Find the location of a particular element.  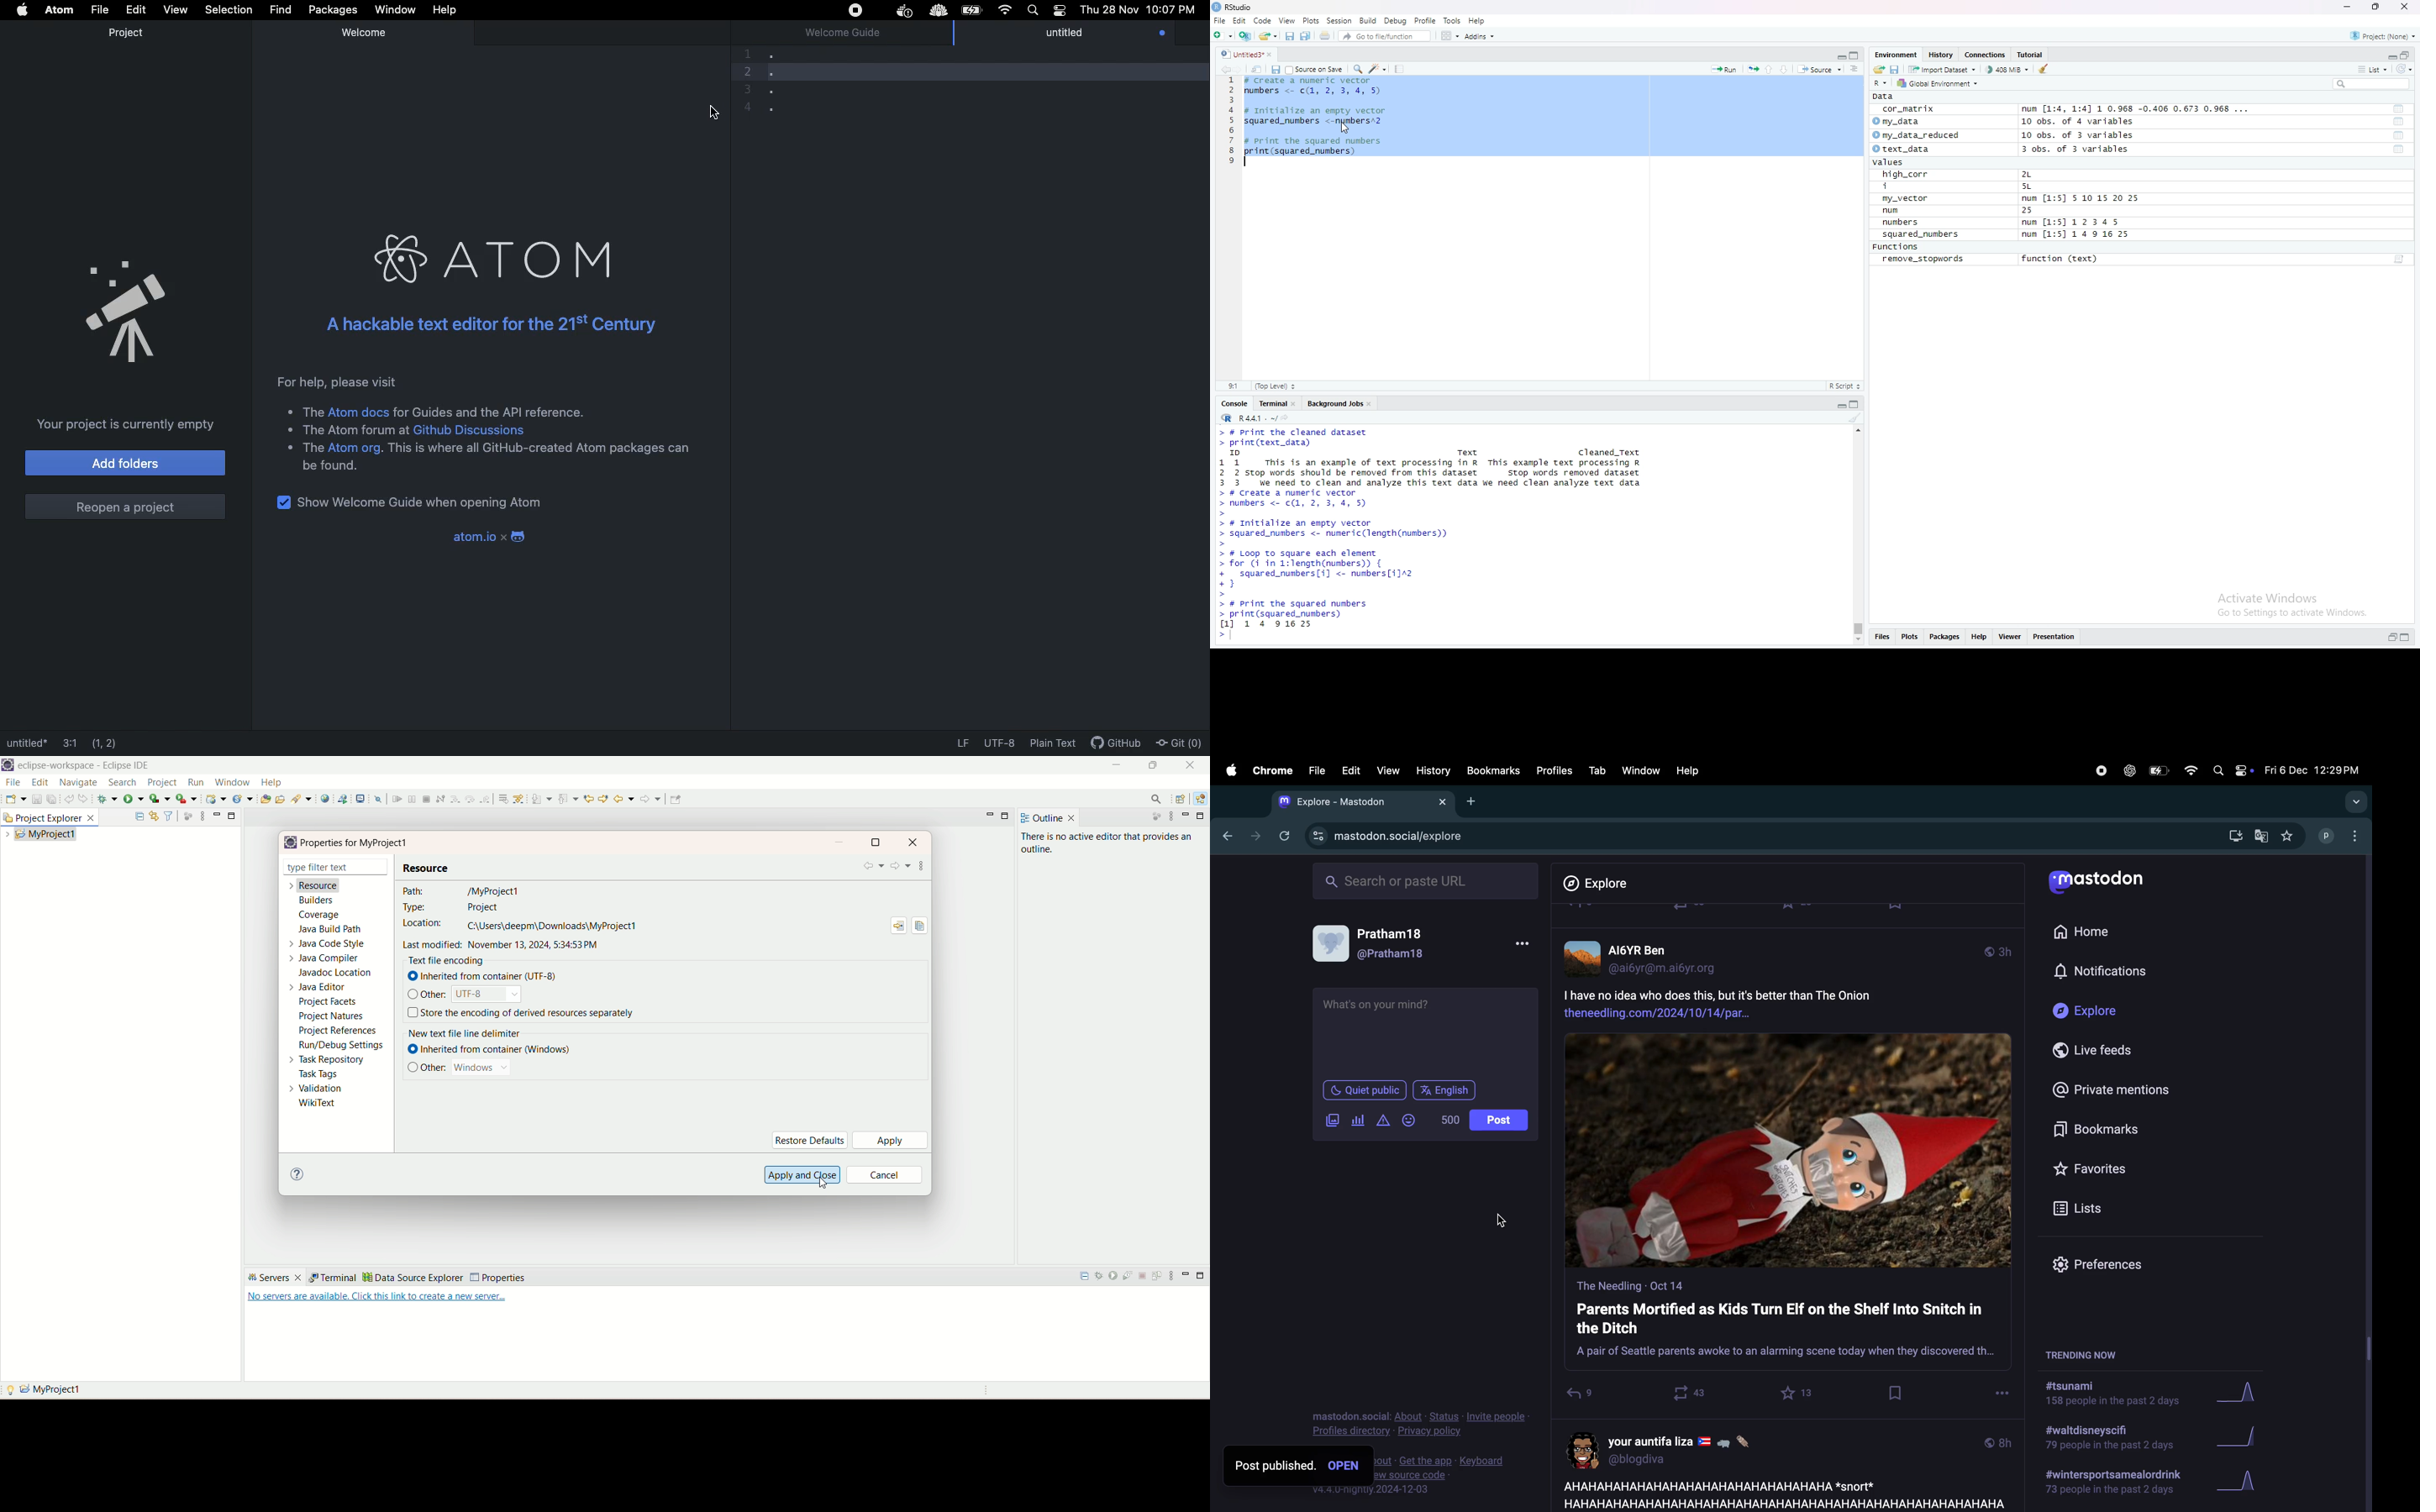

minimize is located at coordinates (1840, 54).